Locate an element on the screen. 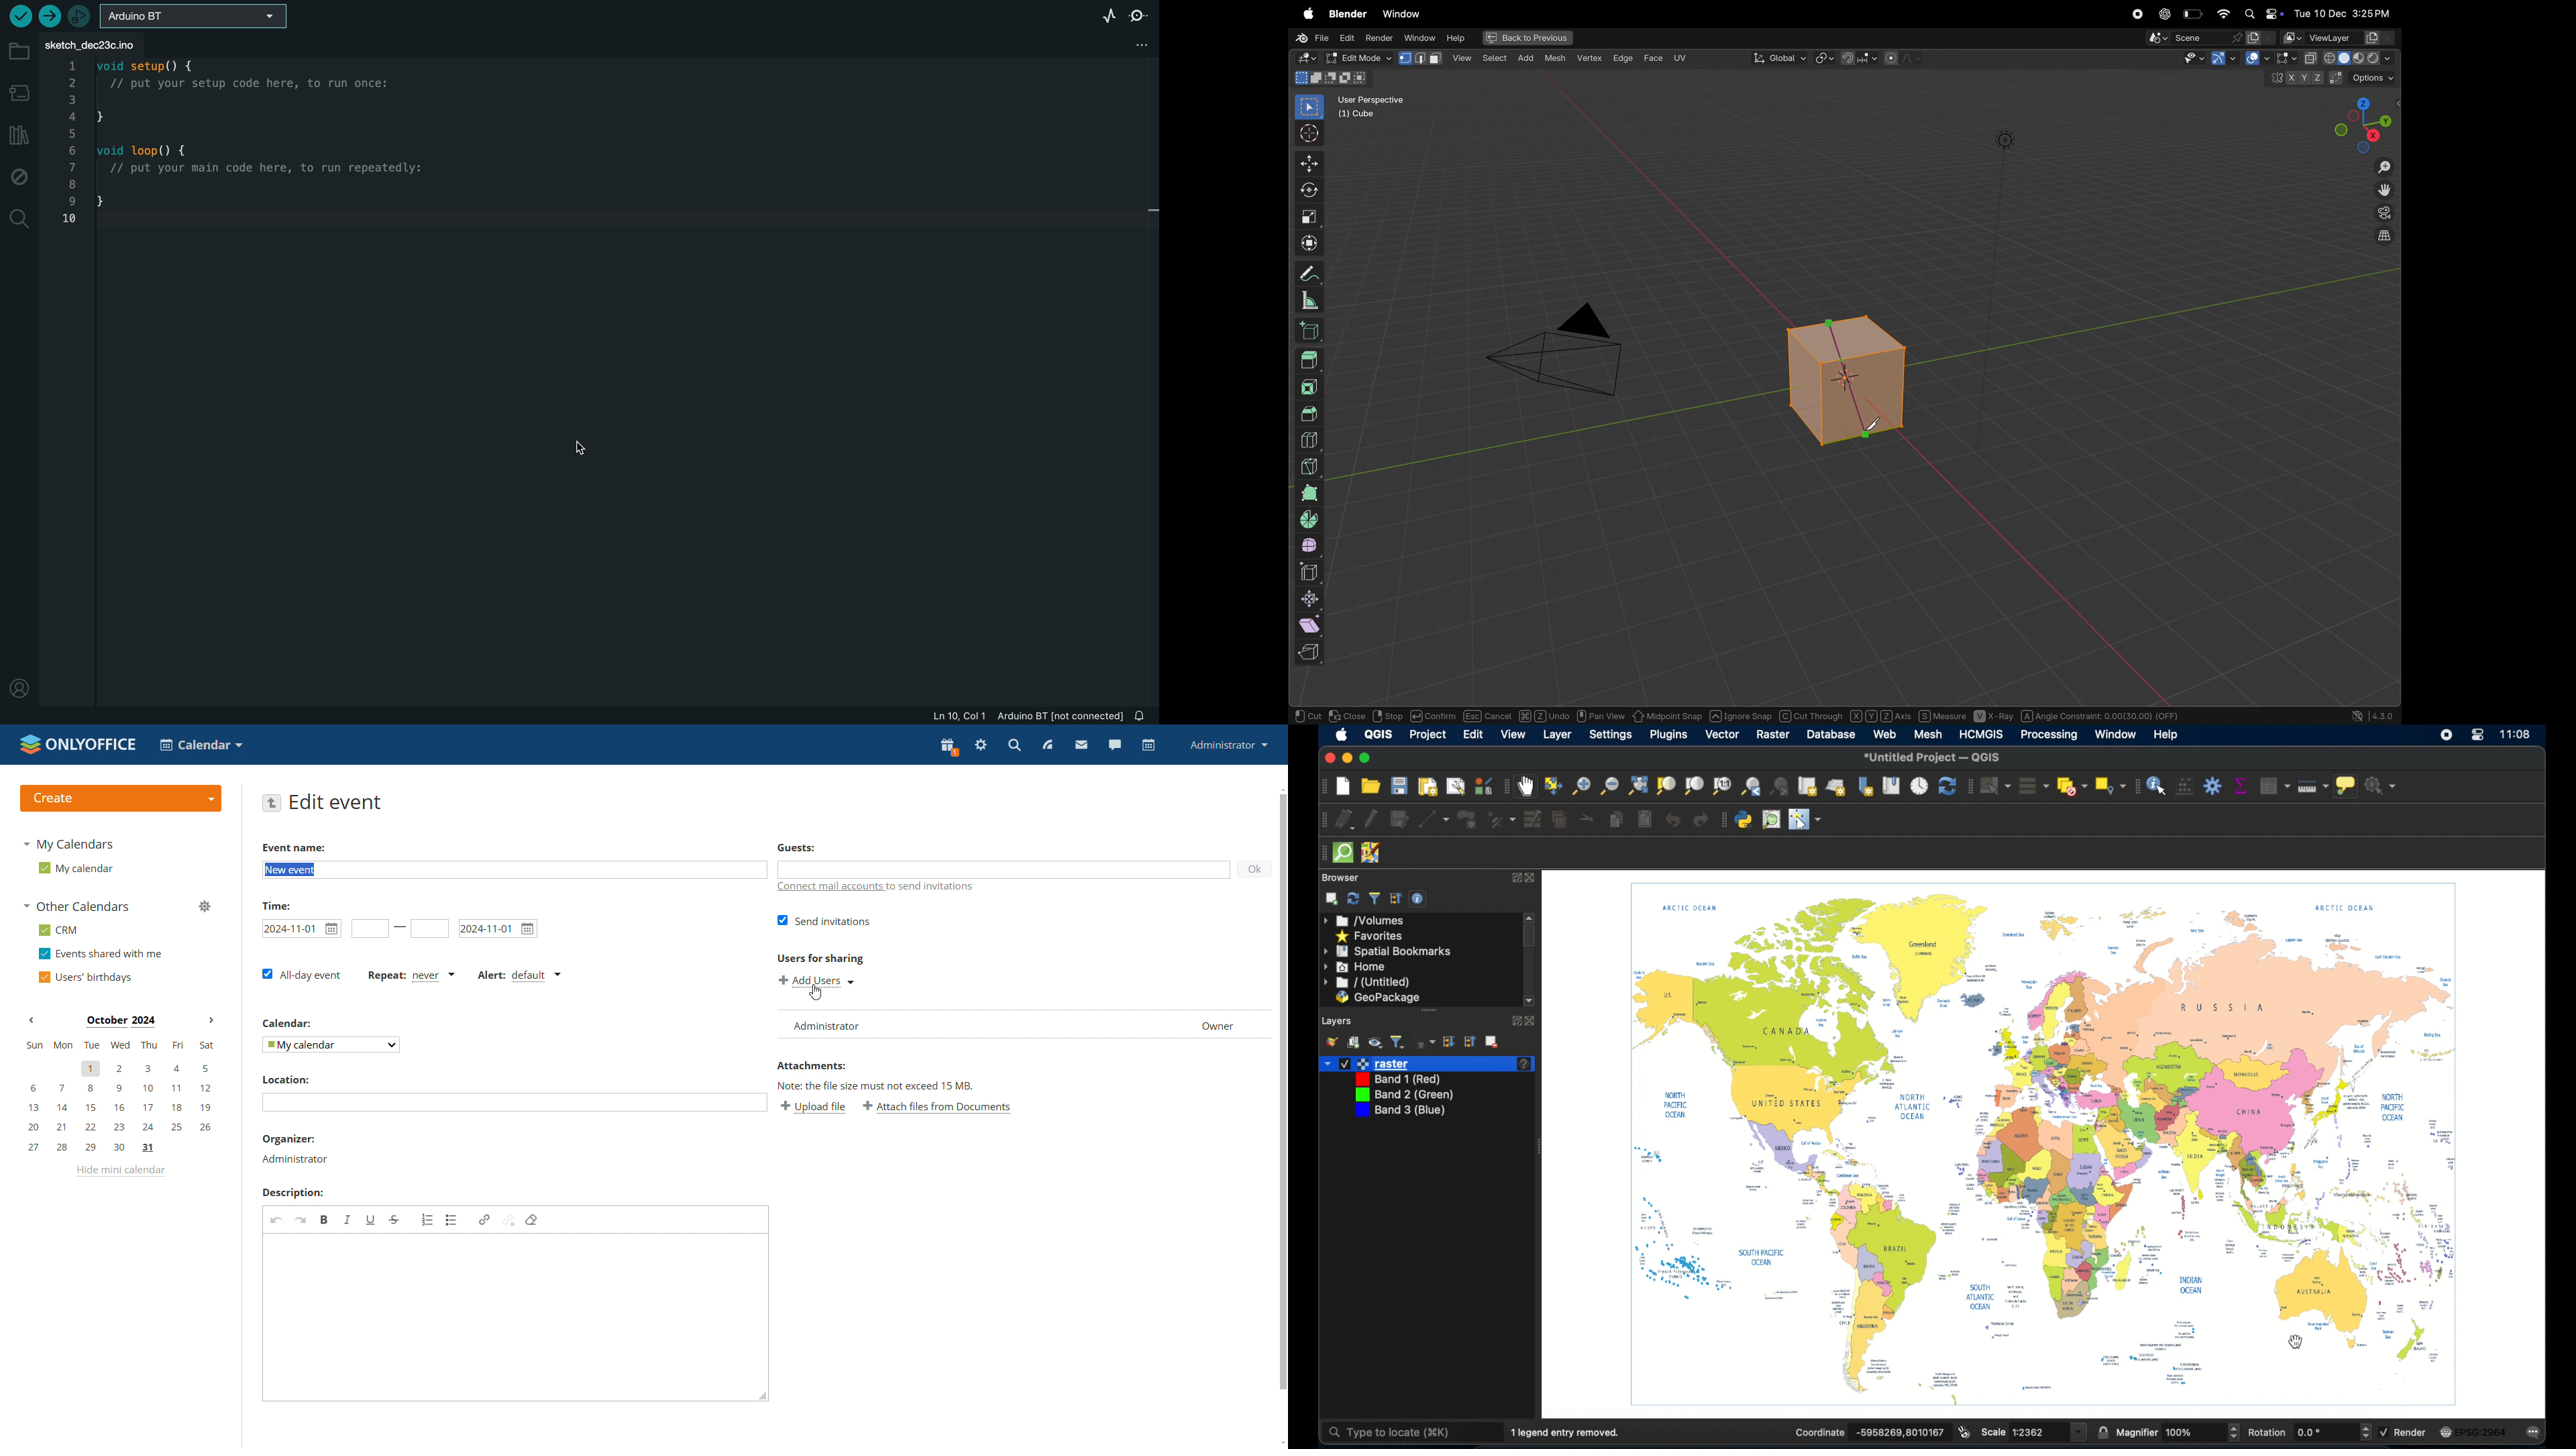  new spatial bookmark is located at coordinates (1866, 786).